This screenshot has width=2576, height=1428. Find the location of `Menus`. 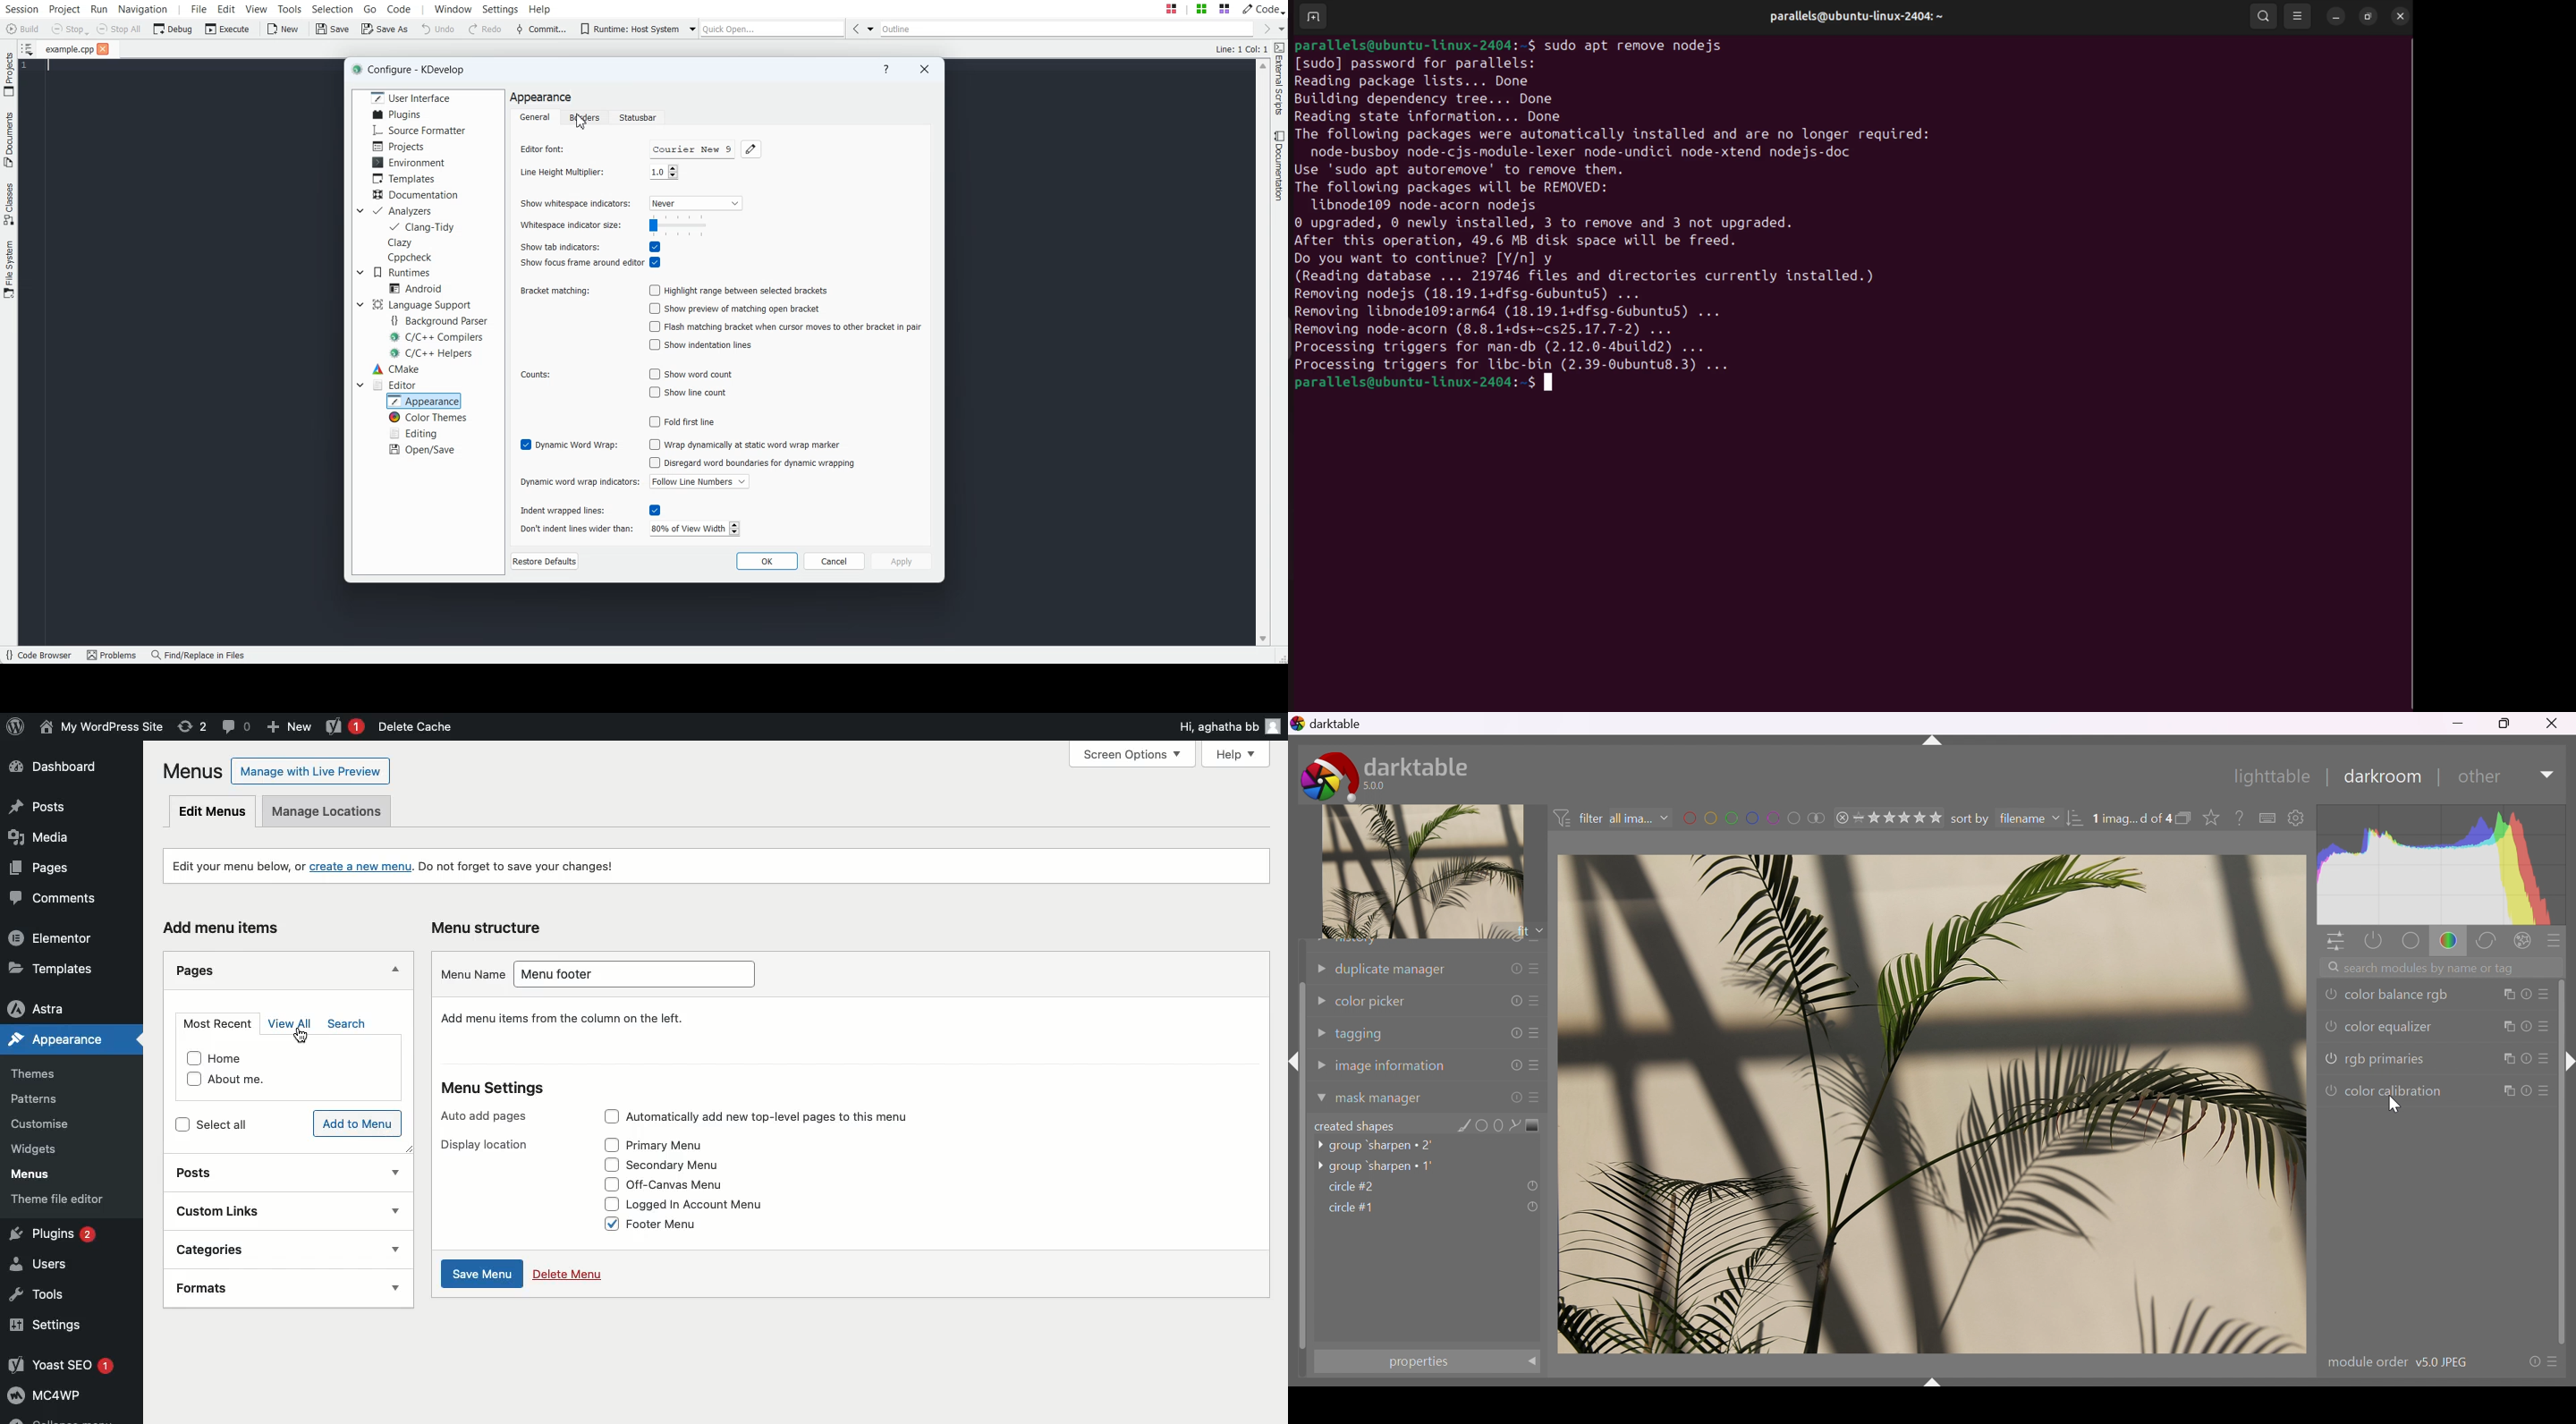

Menus is located at coordinates (190, 771).